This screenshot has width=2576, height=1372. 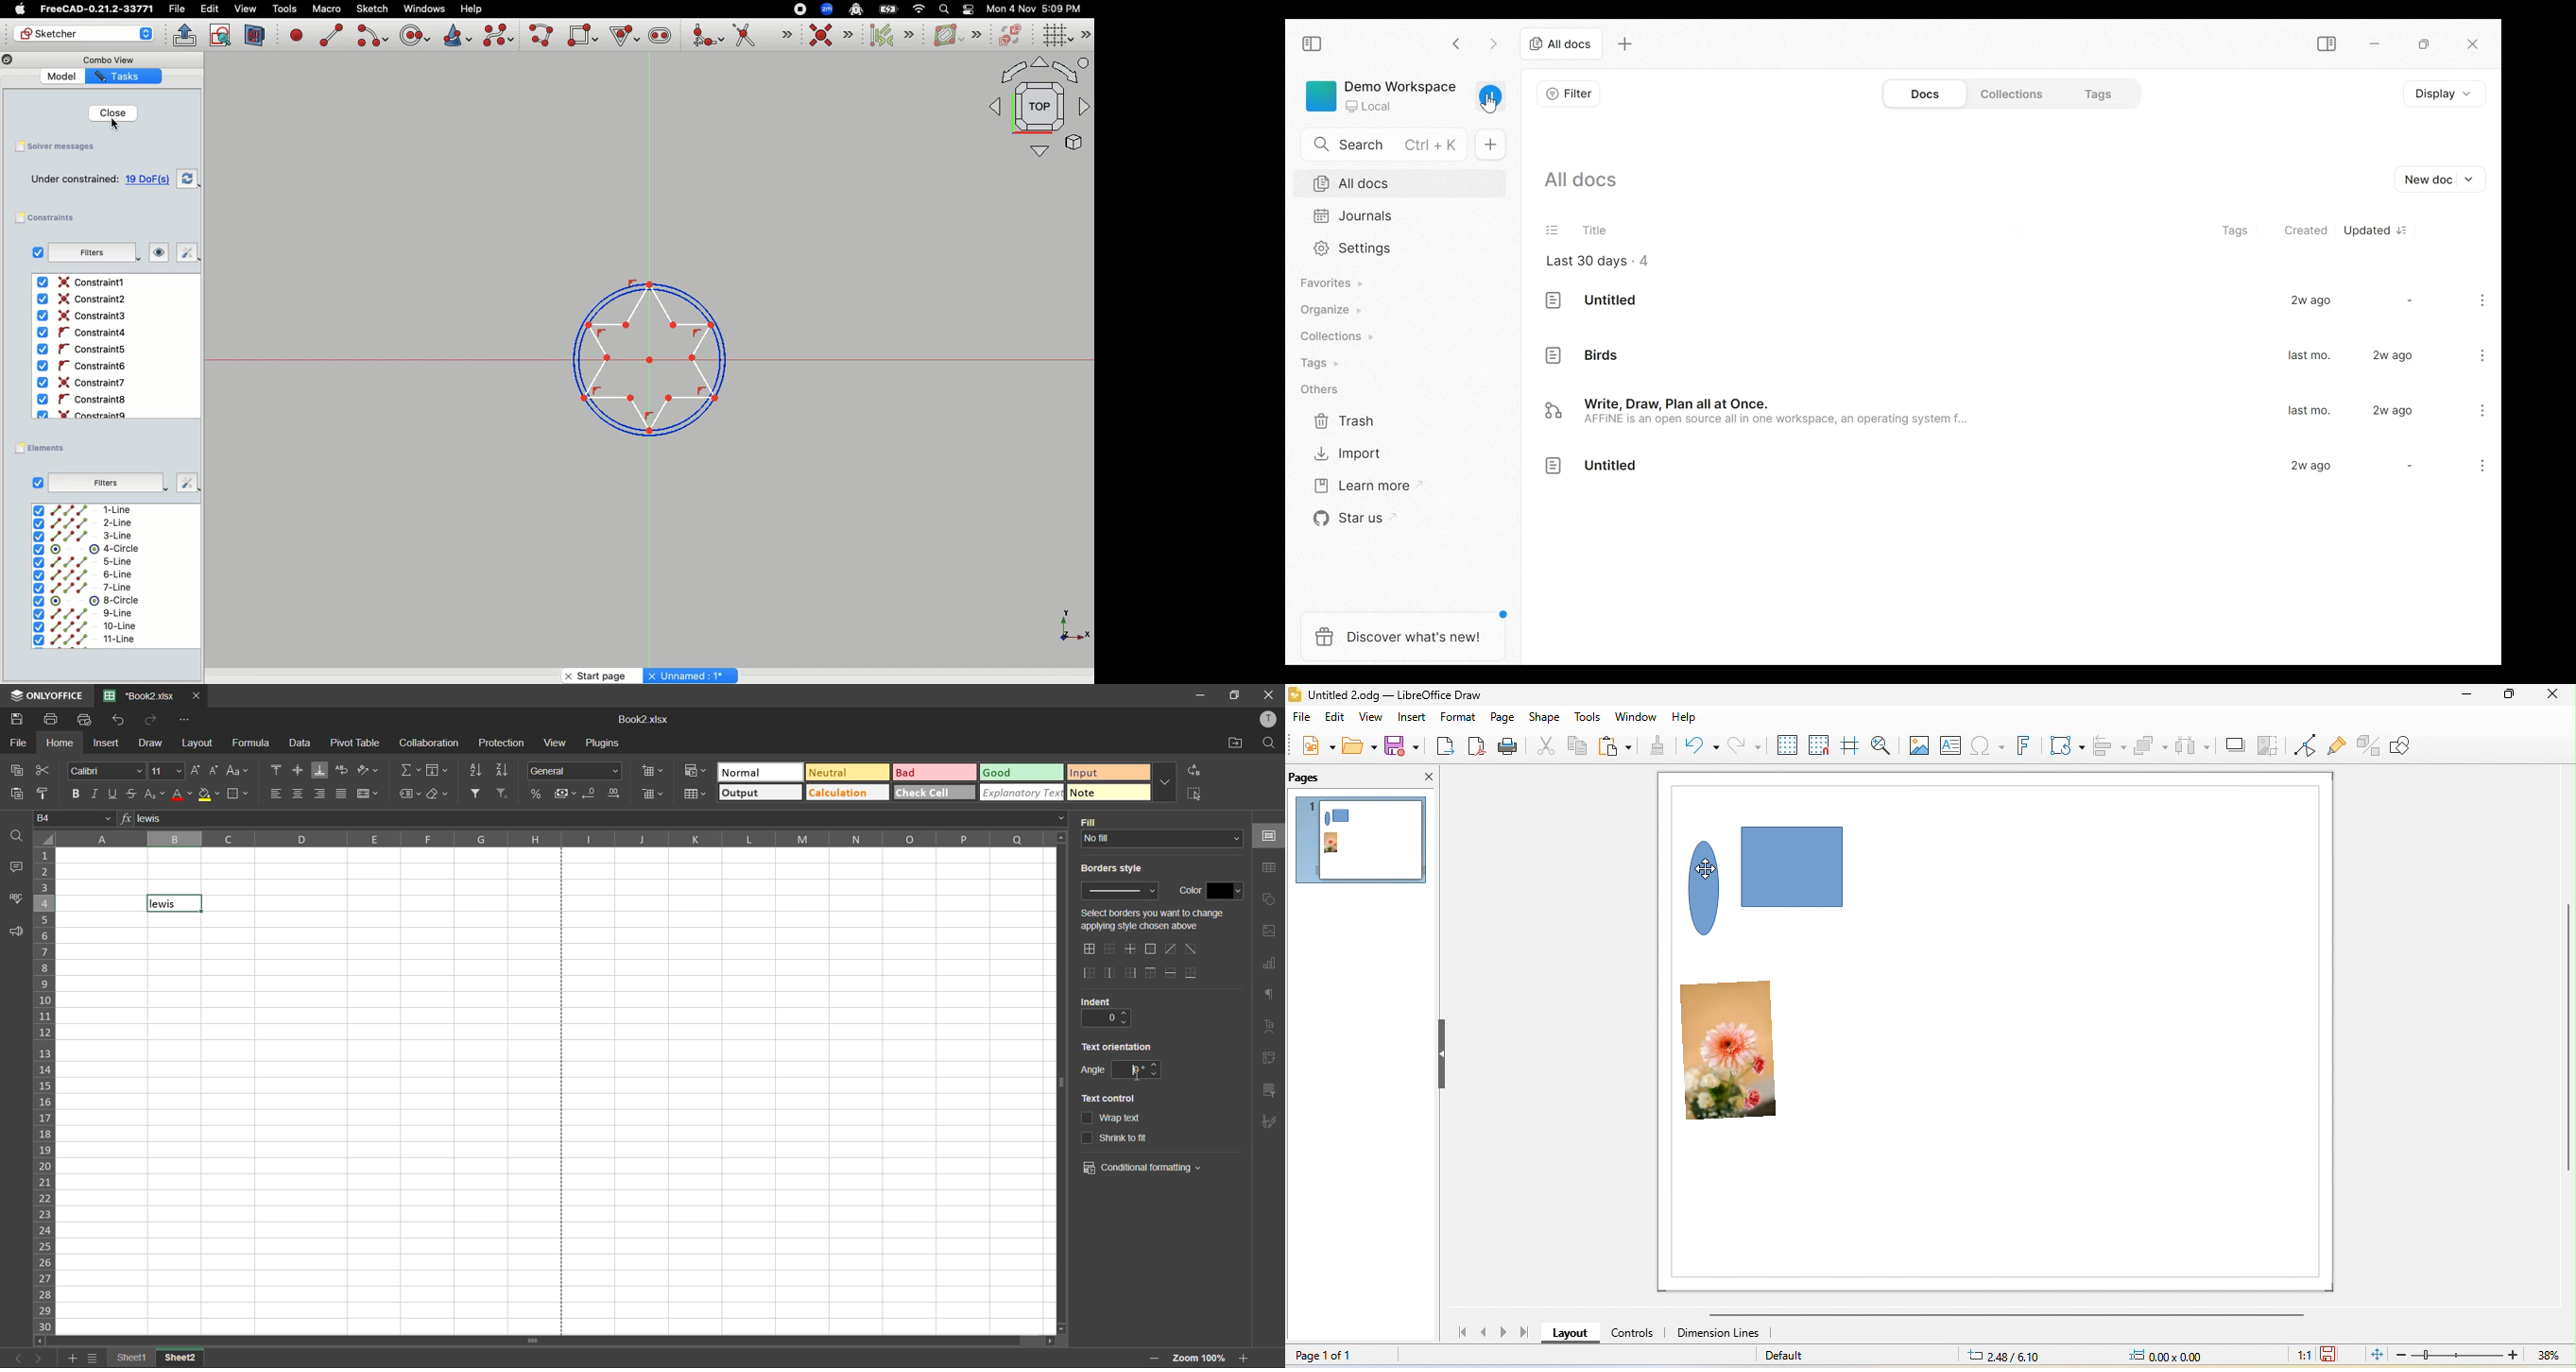 I want to click on decrement size, so click(x=215, y=770).